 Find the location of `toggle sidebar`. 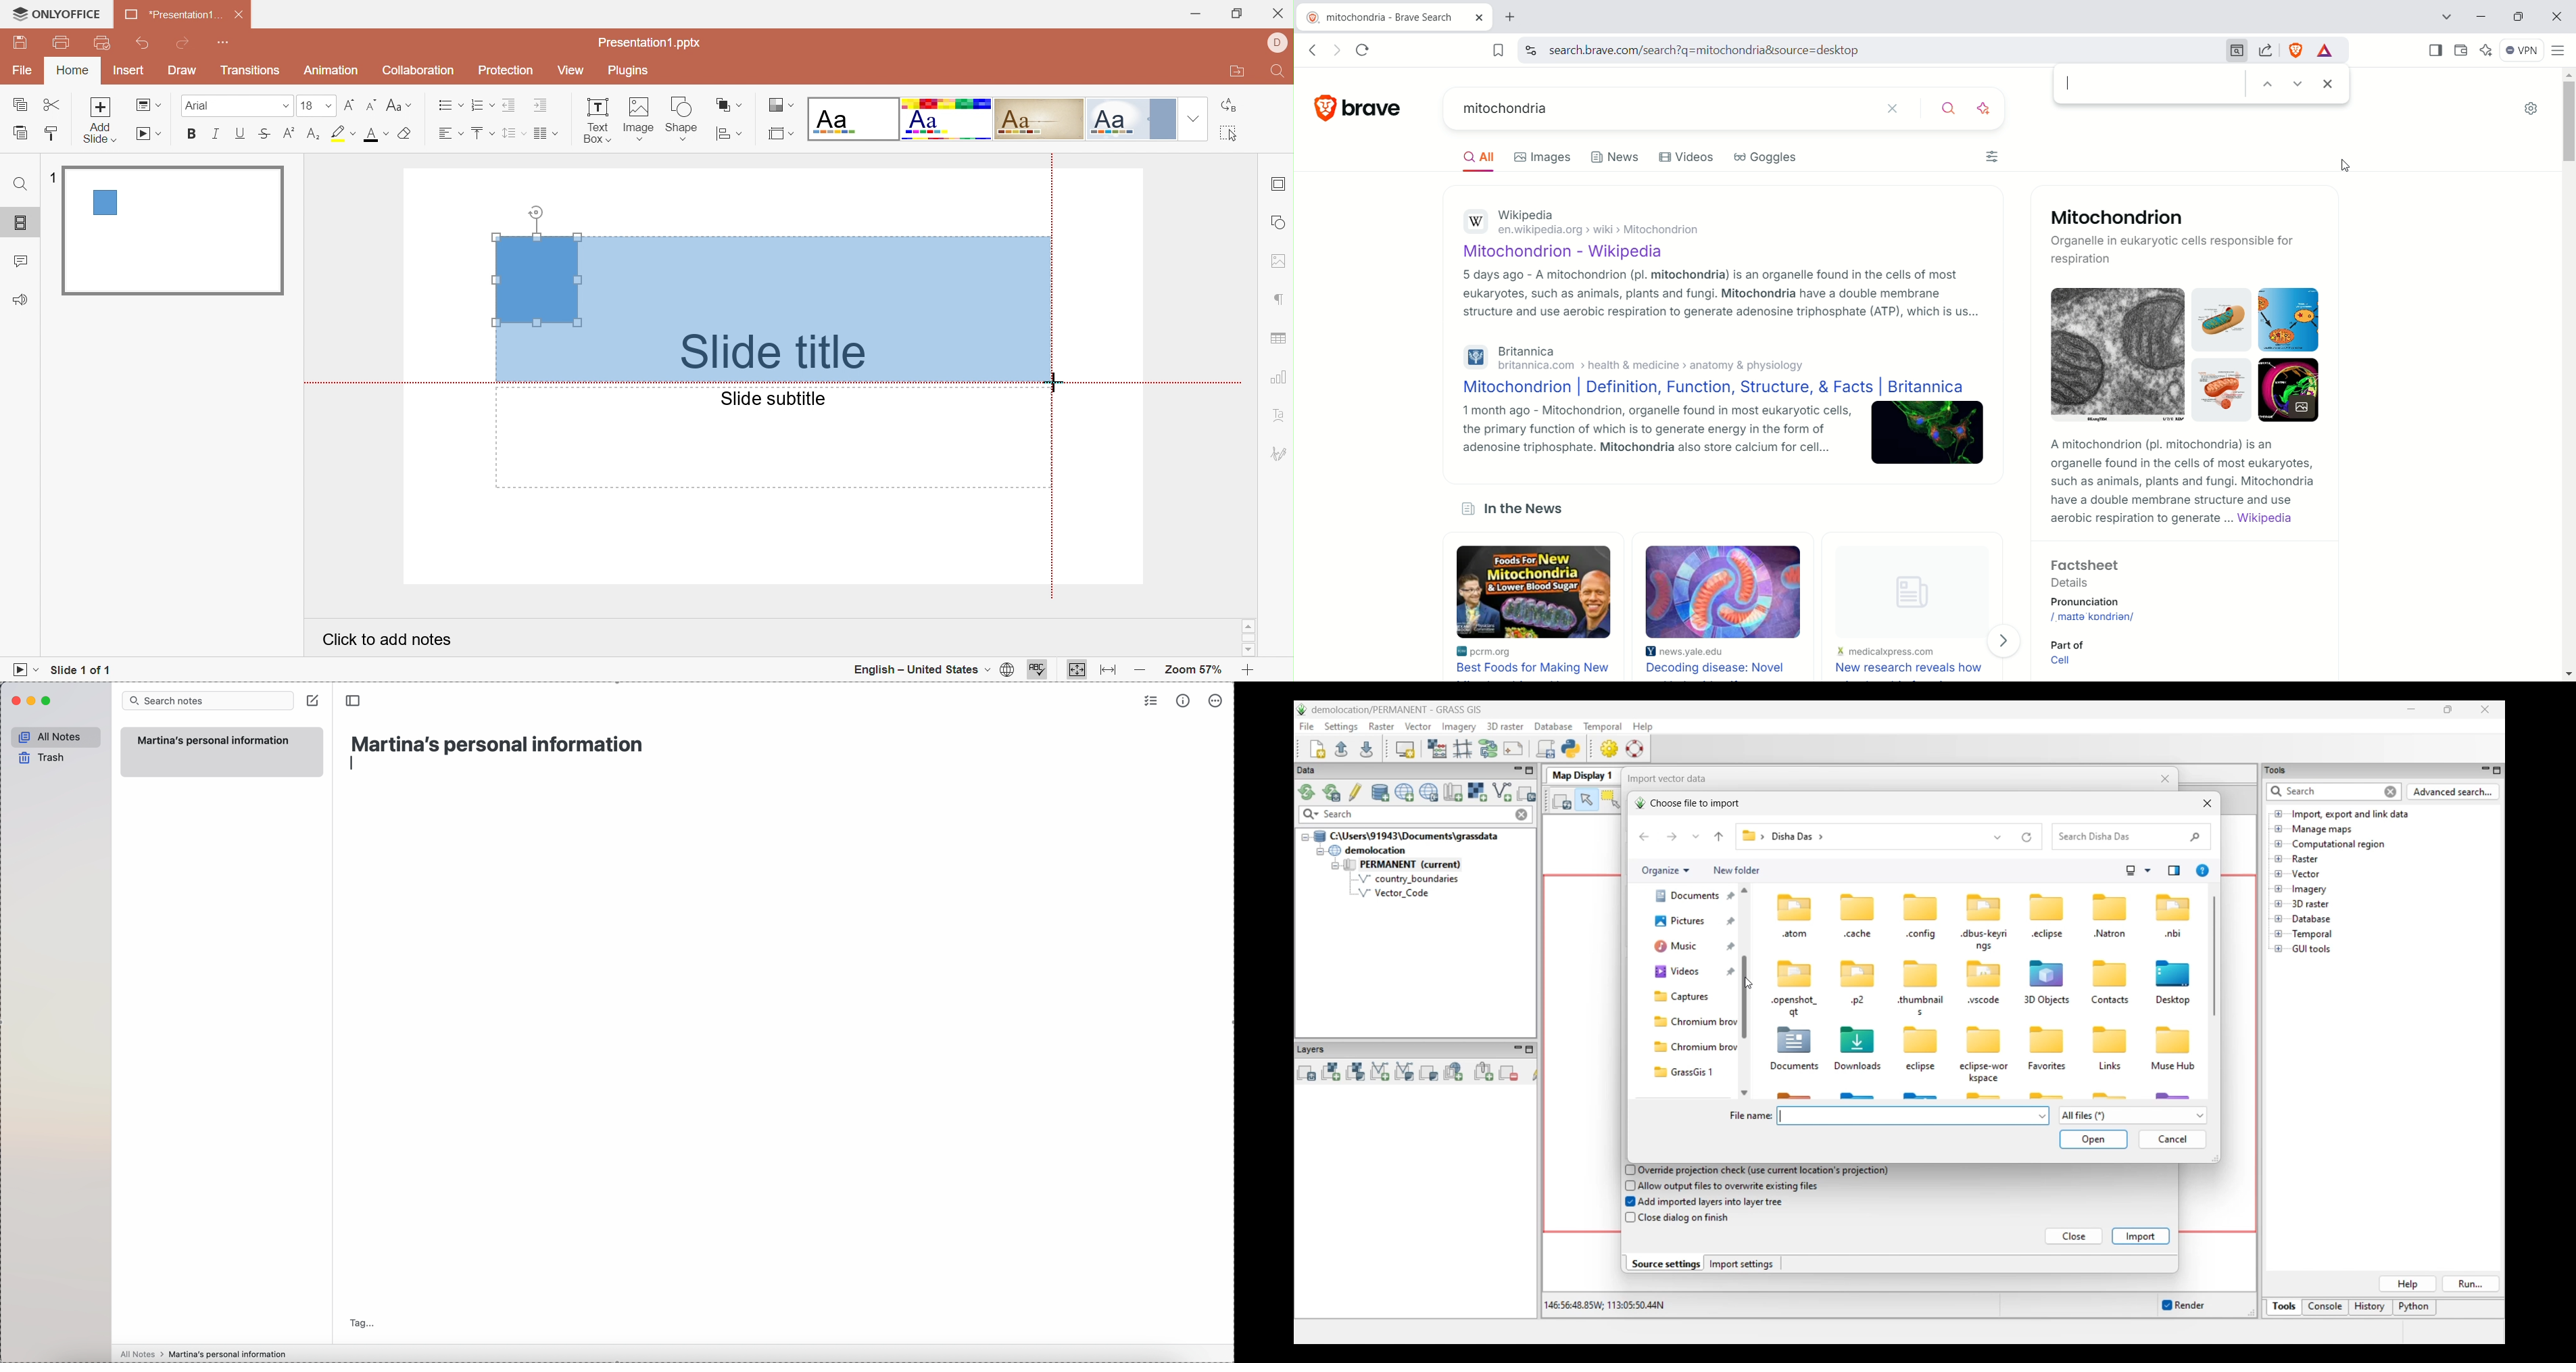

toggle sidebar is located at coordinates (352, 701).